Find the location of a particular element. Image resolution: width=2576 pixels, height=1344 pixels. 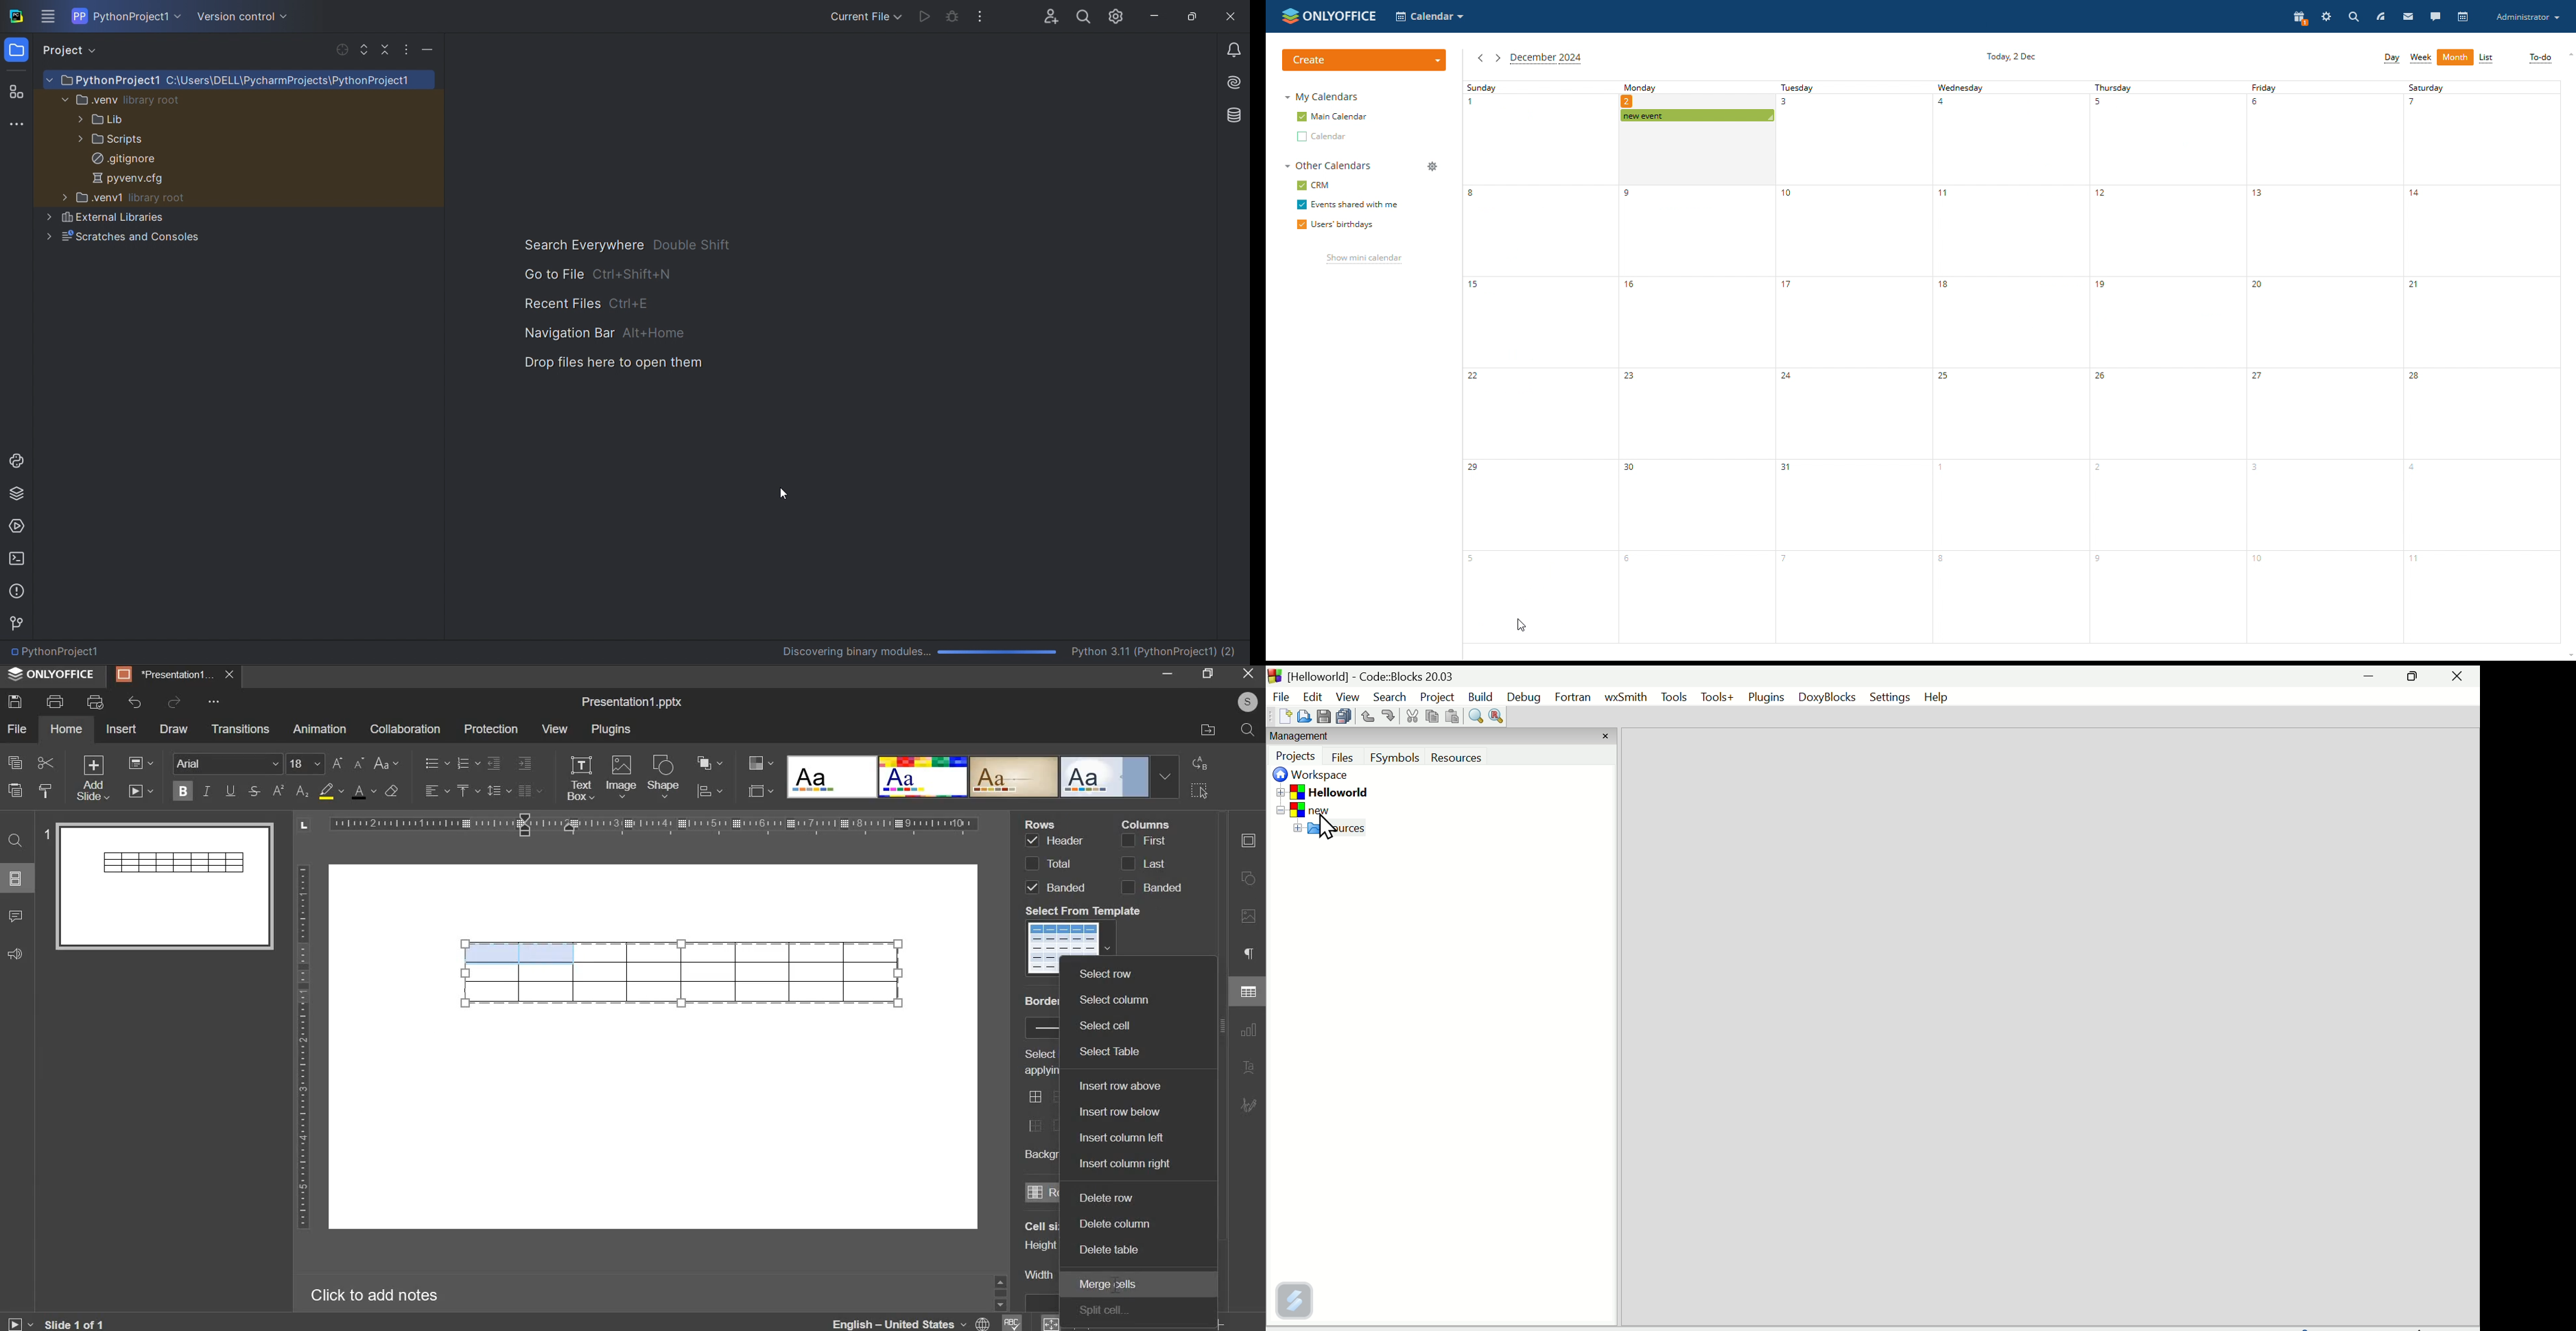

Rows is located at coordinates (1043, 823).